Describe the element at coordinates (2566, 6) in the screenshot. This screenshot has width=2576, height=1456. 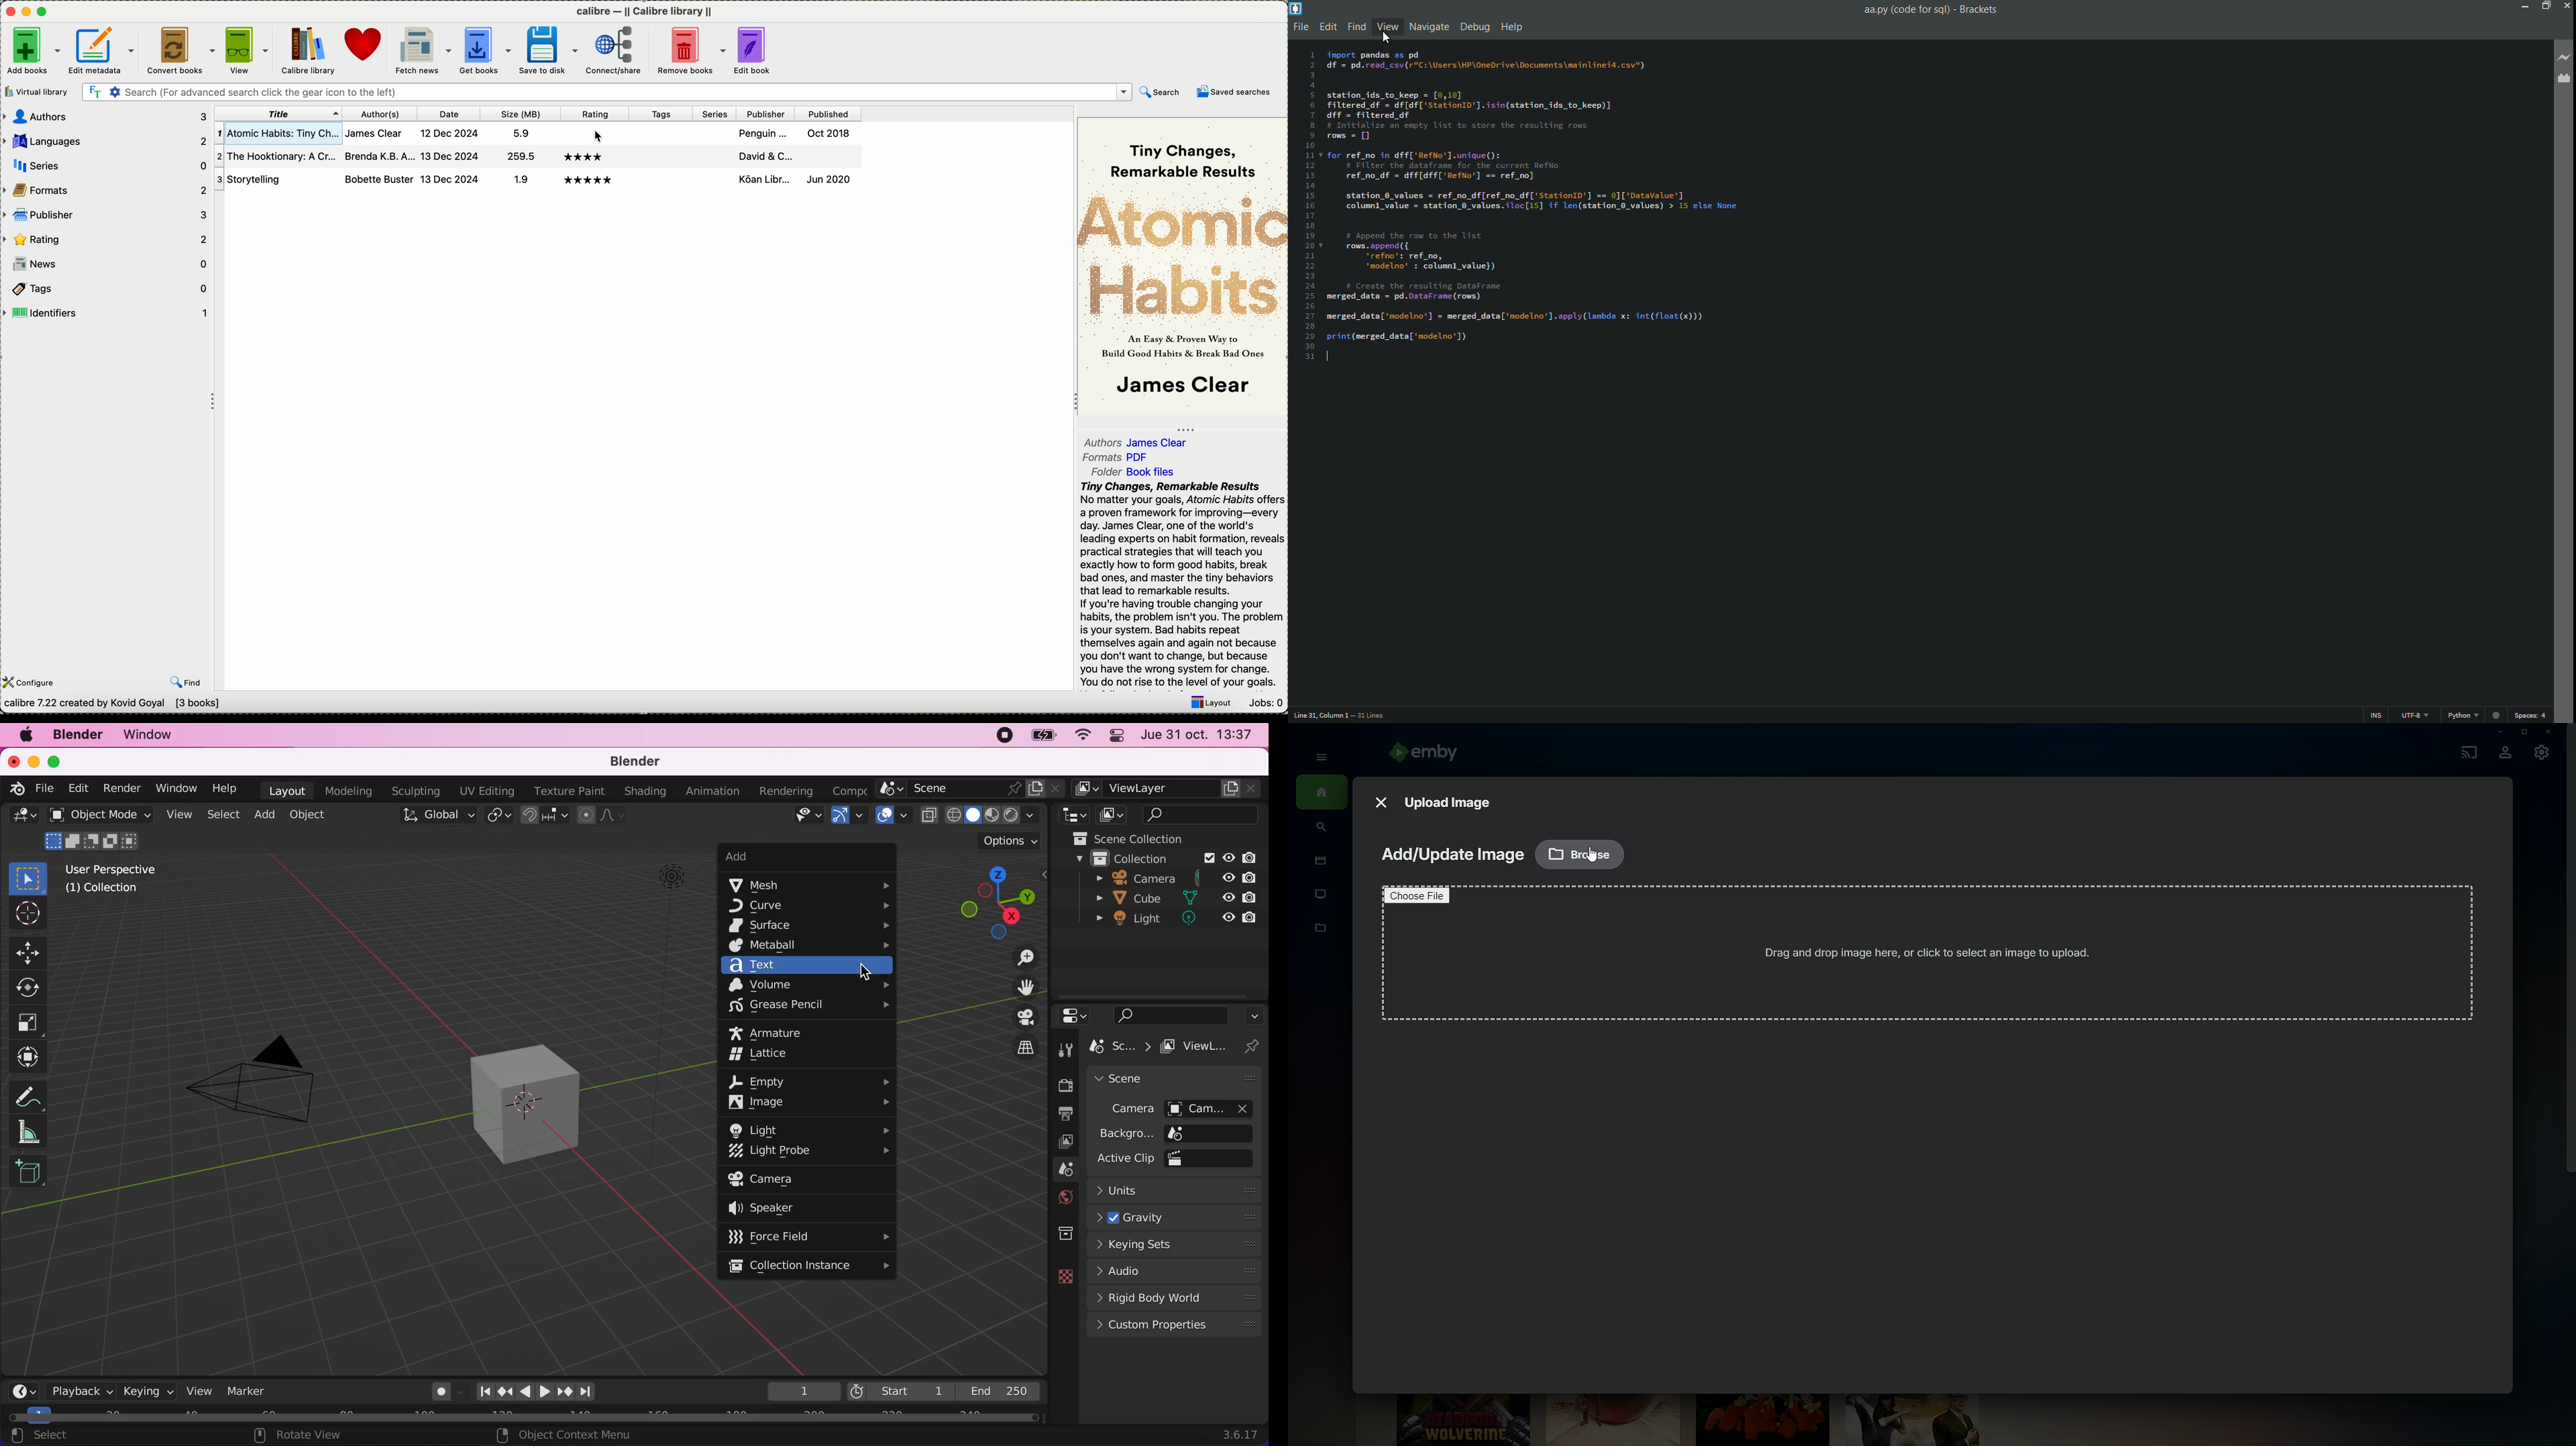
I see `close app` at that location.